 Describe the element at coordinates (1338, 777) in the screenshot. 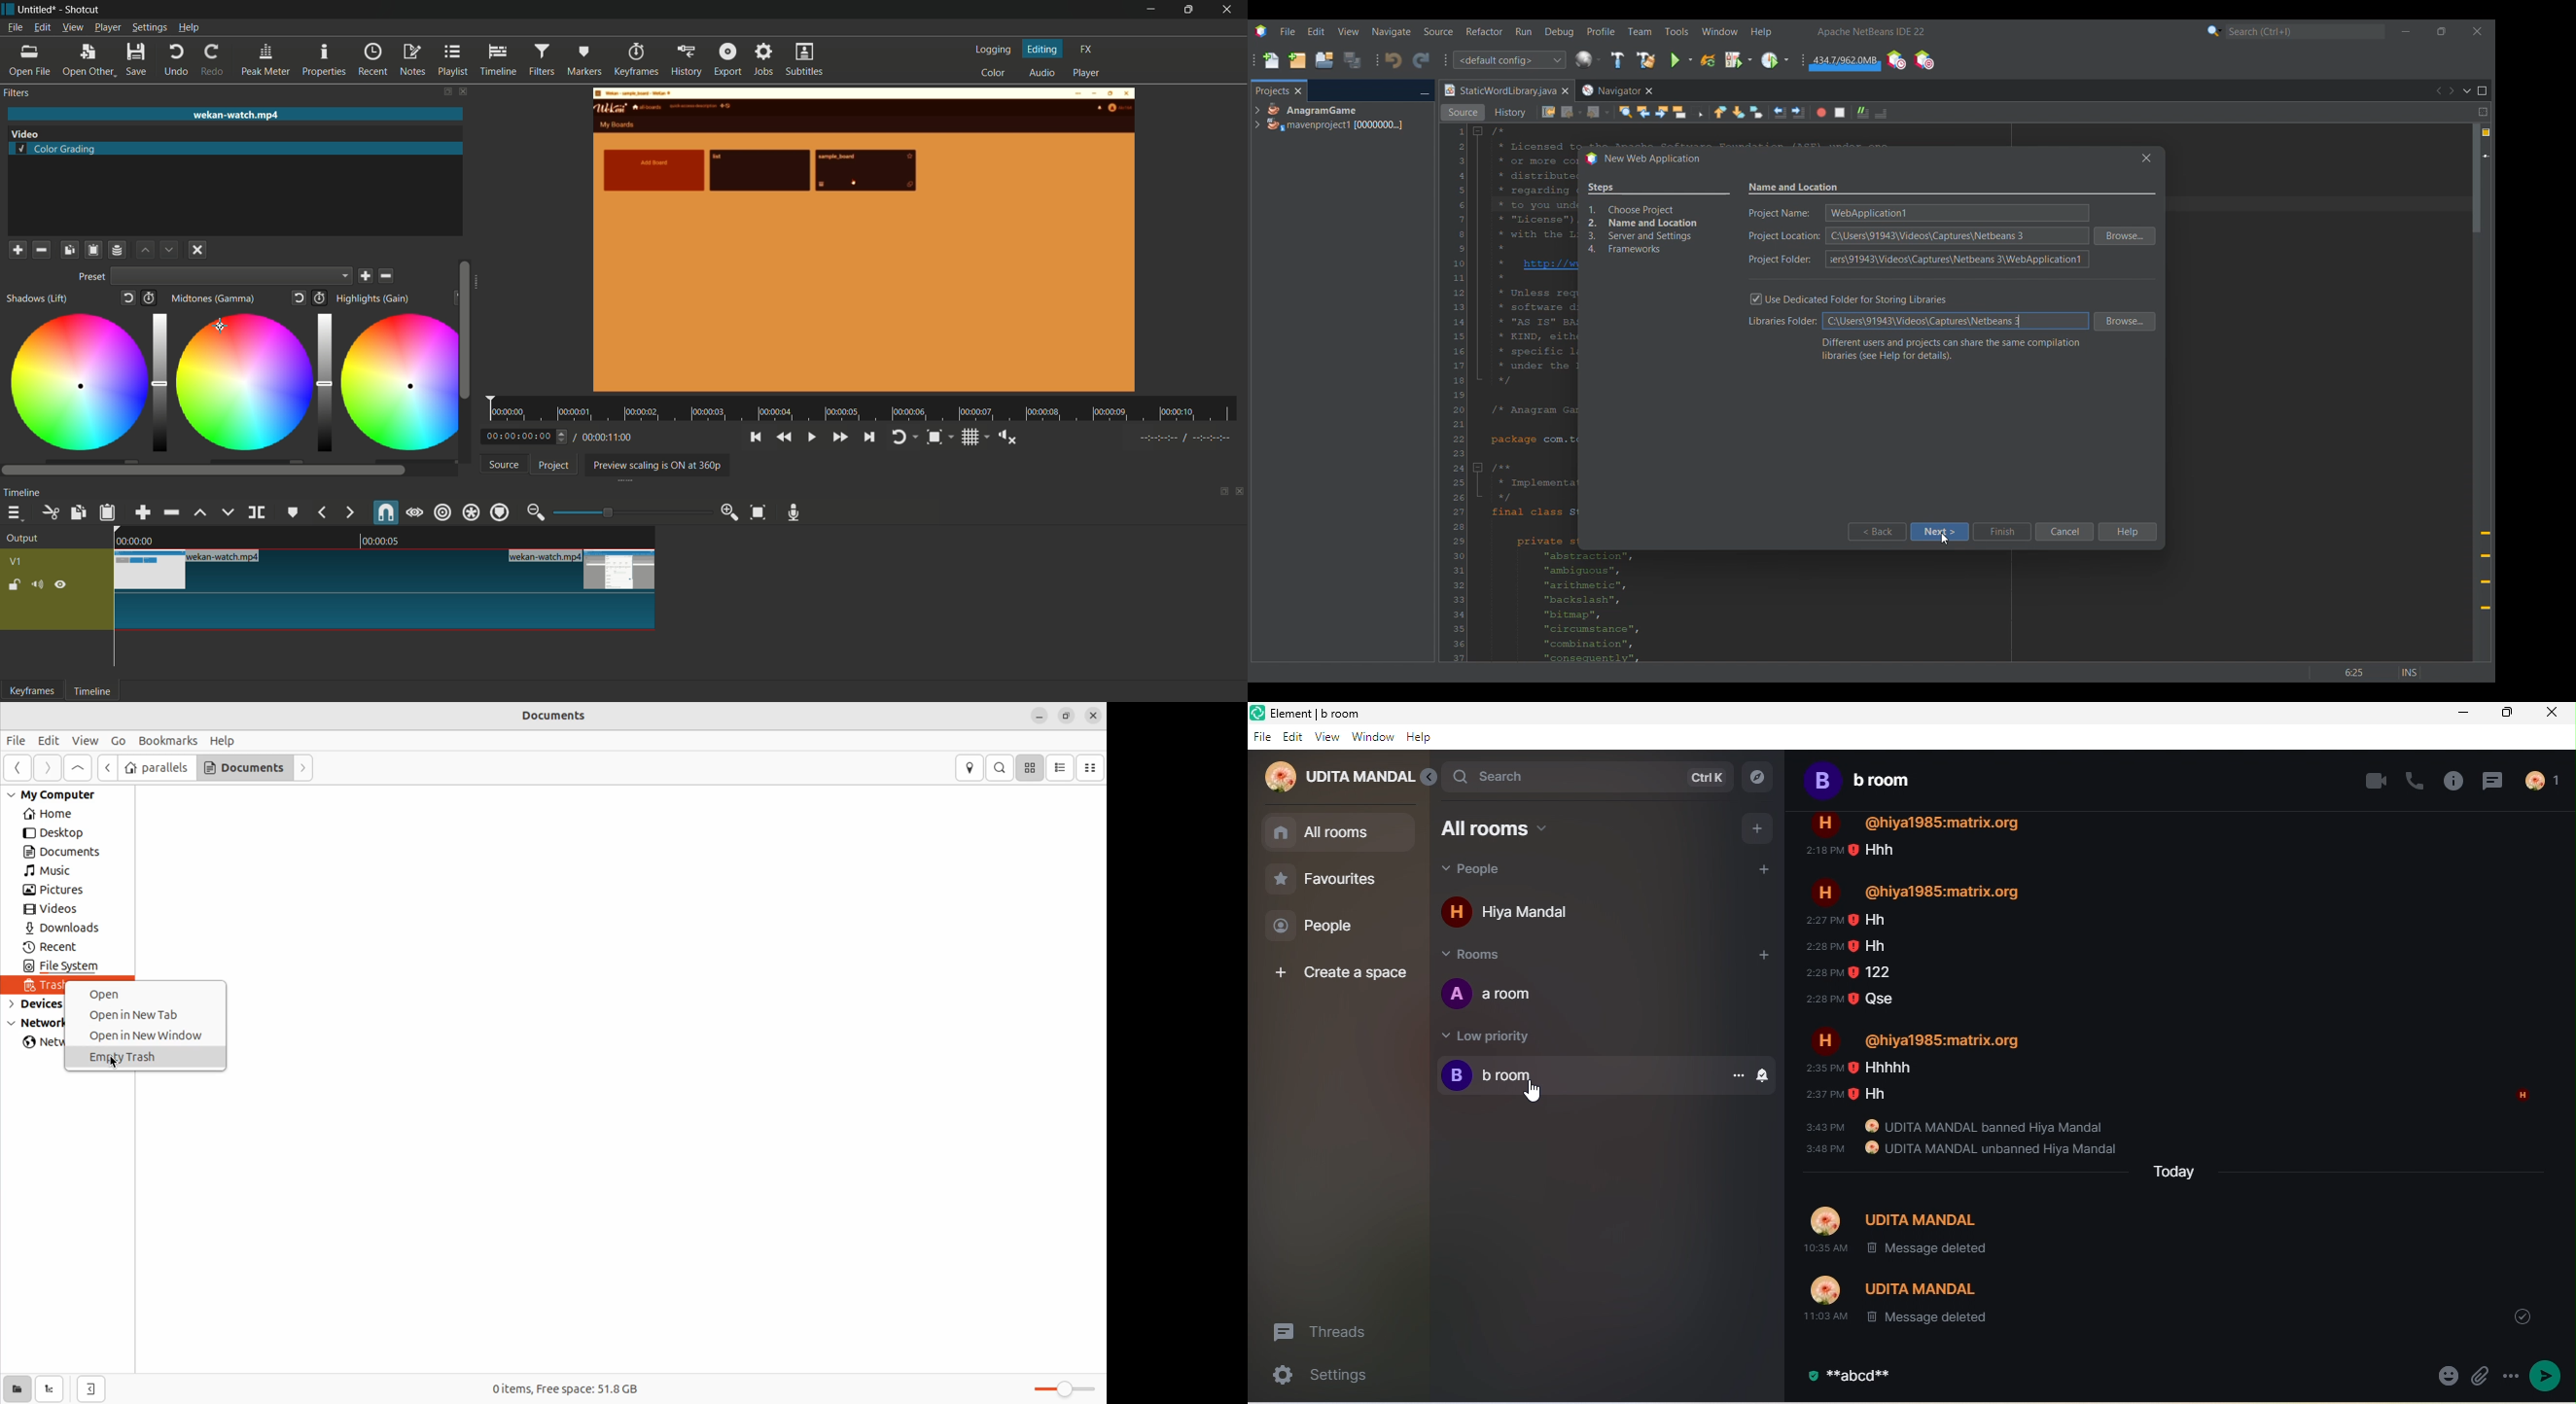

I see `udita mandal` at that location.